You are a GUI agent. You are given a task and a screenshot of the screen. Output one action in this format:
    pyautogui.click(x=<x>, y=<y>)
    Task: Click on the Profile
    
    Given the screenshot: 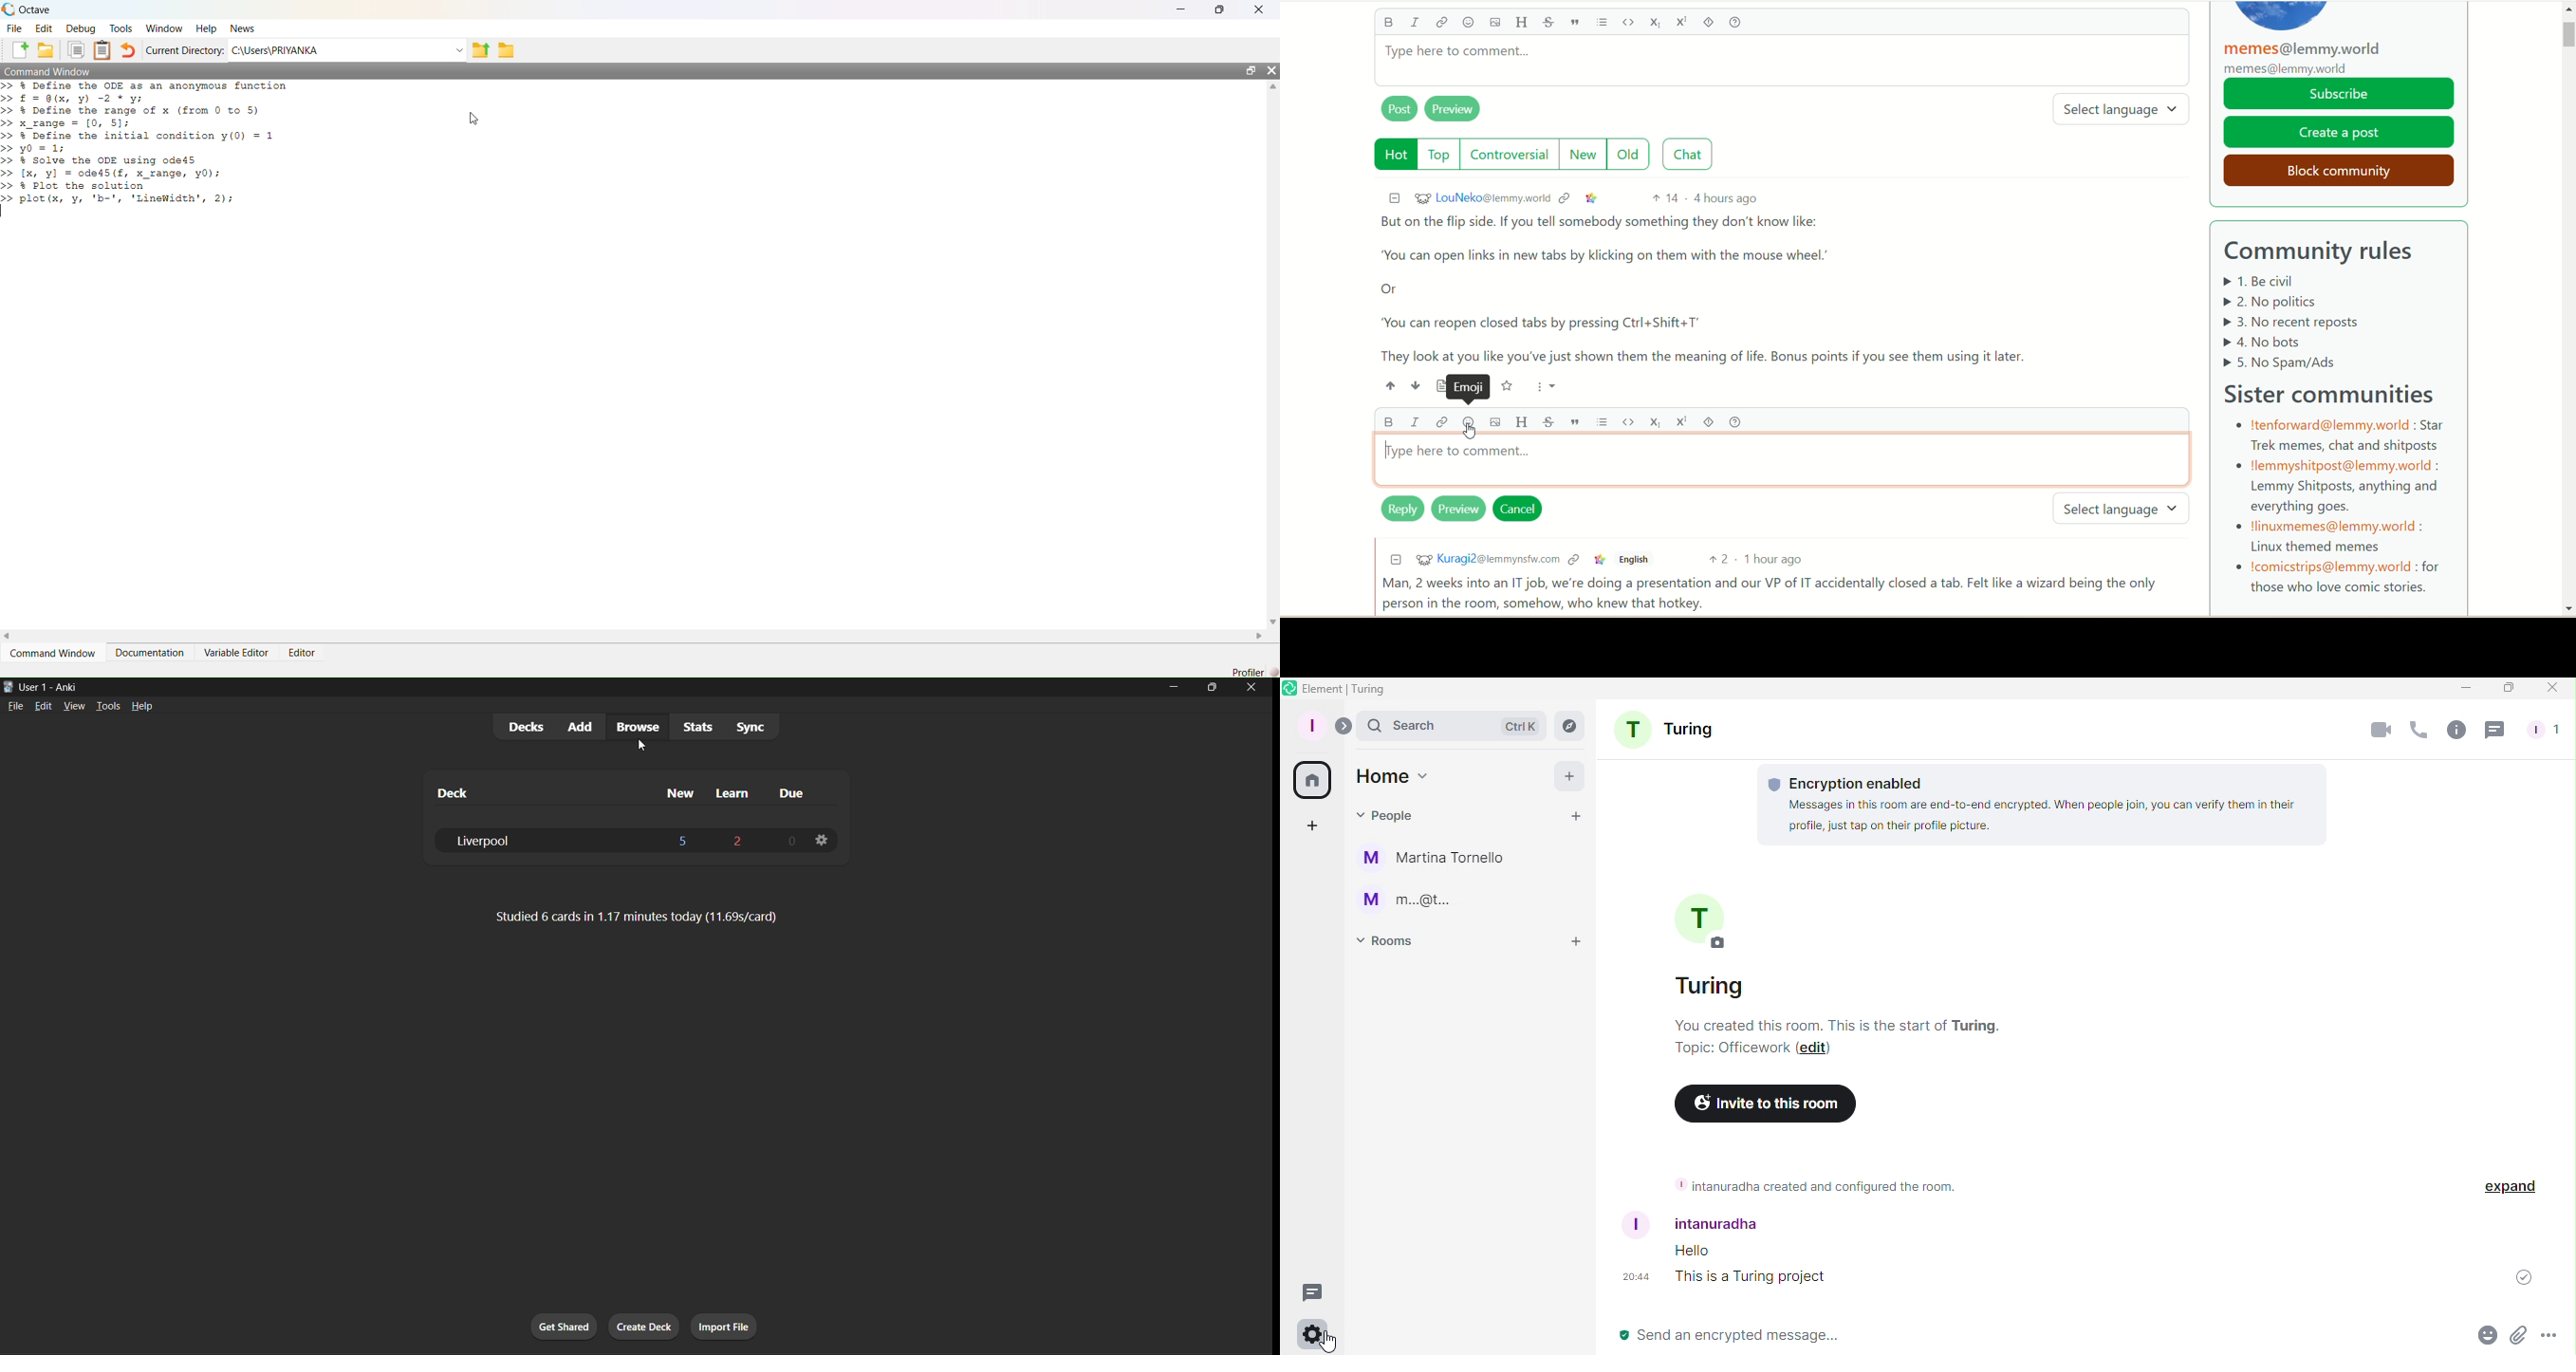 What is the action you would take?
    pyautogui.click(x=1313, y=725)
    